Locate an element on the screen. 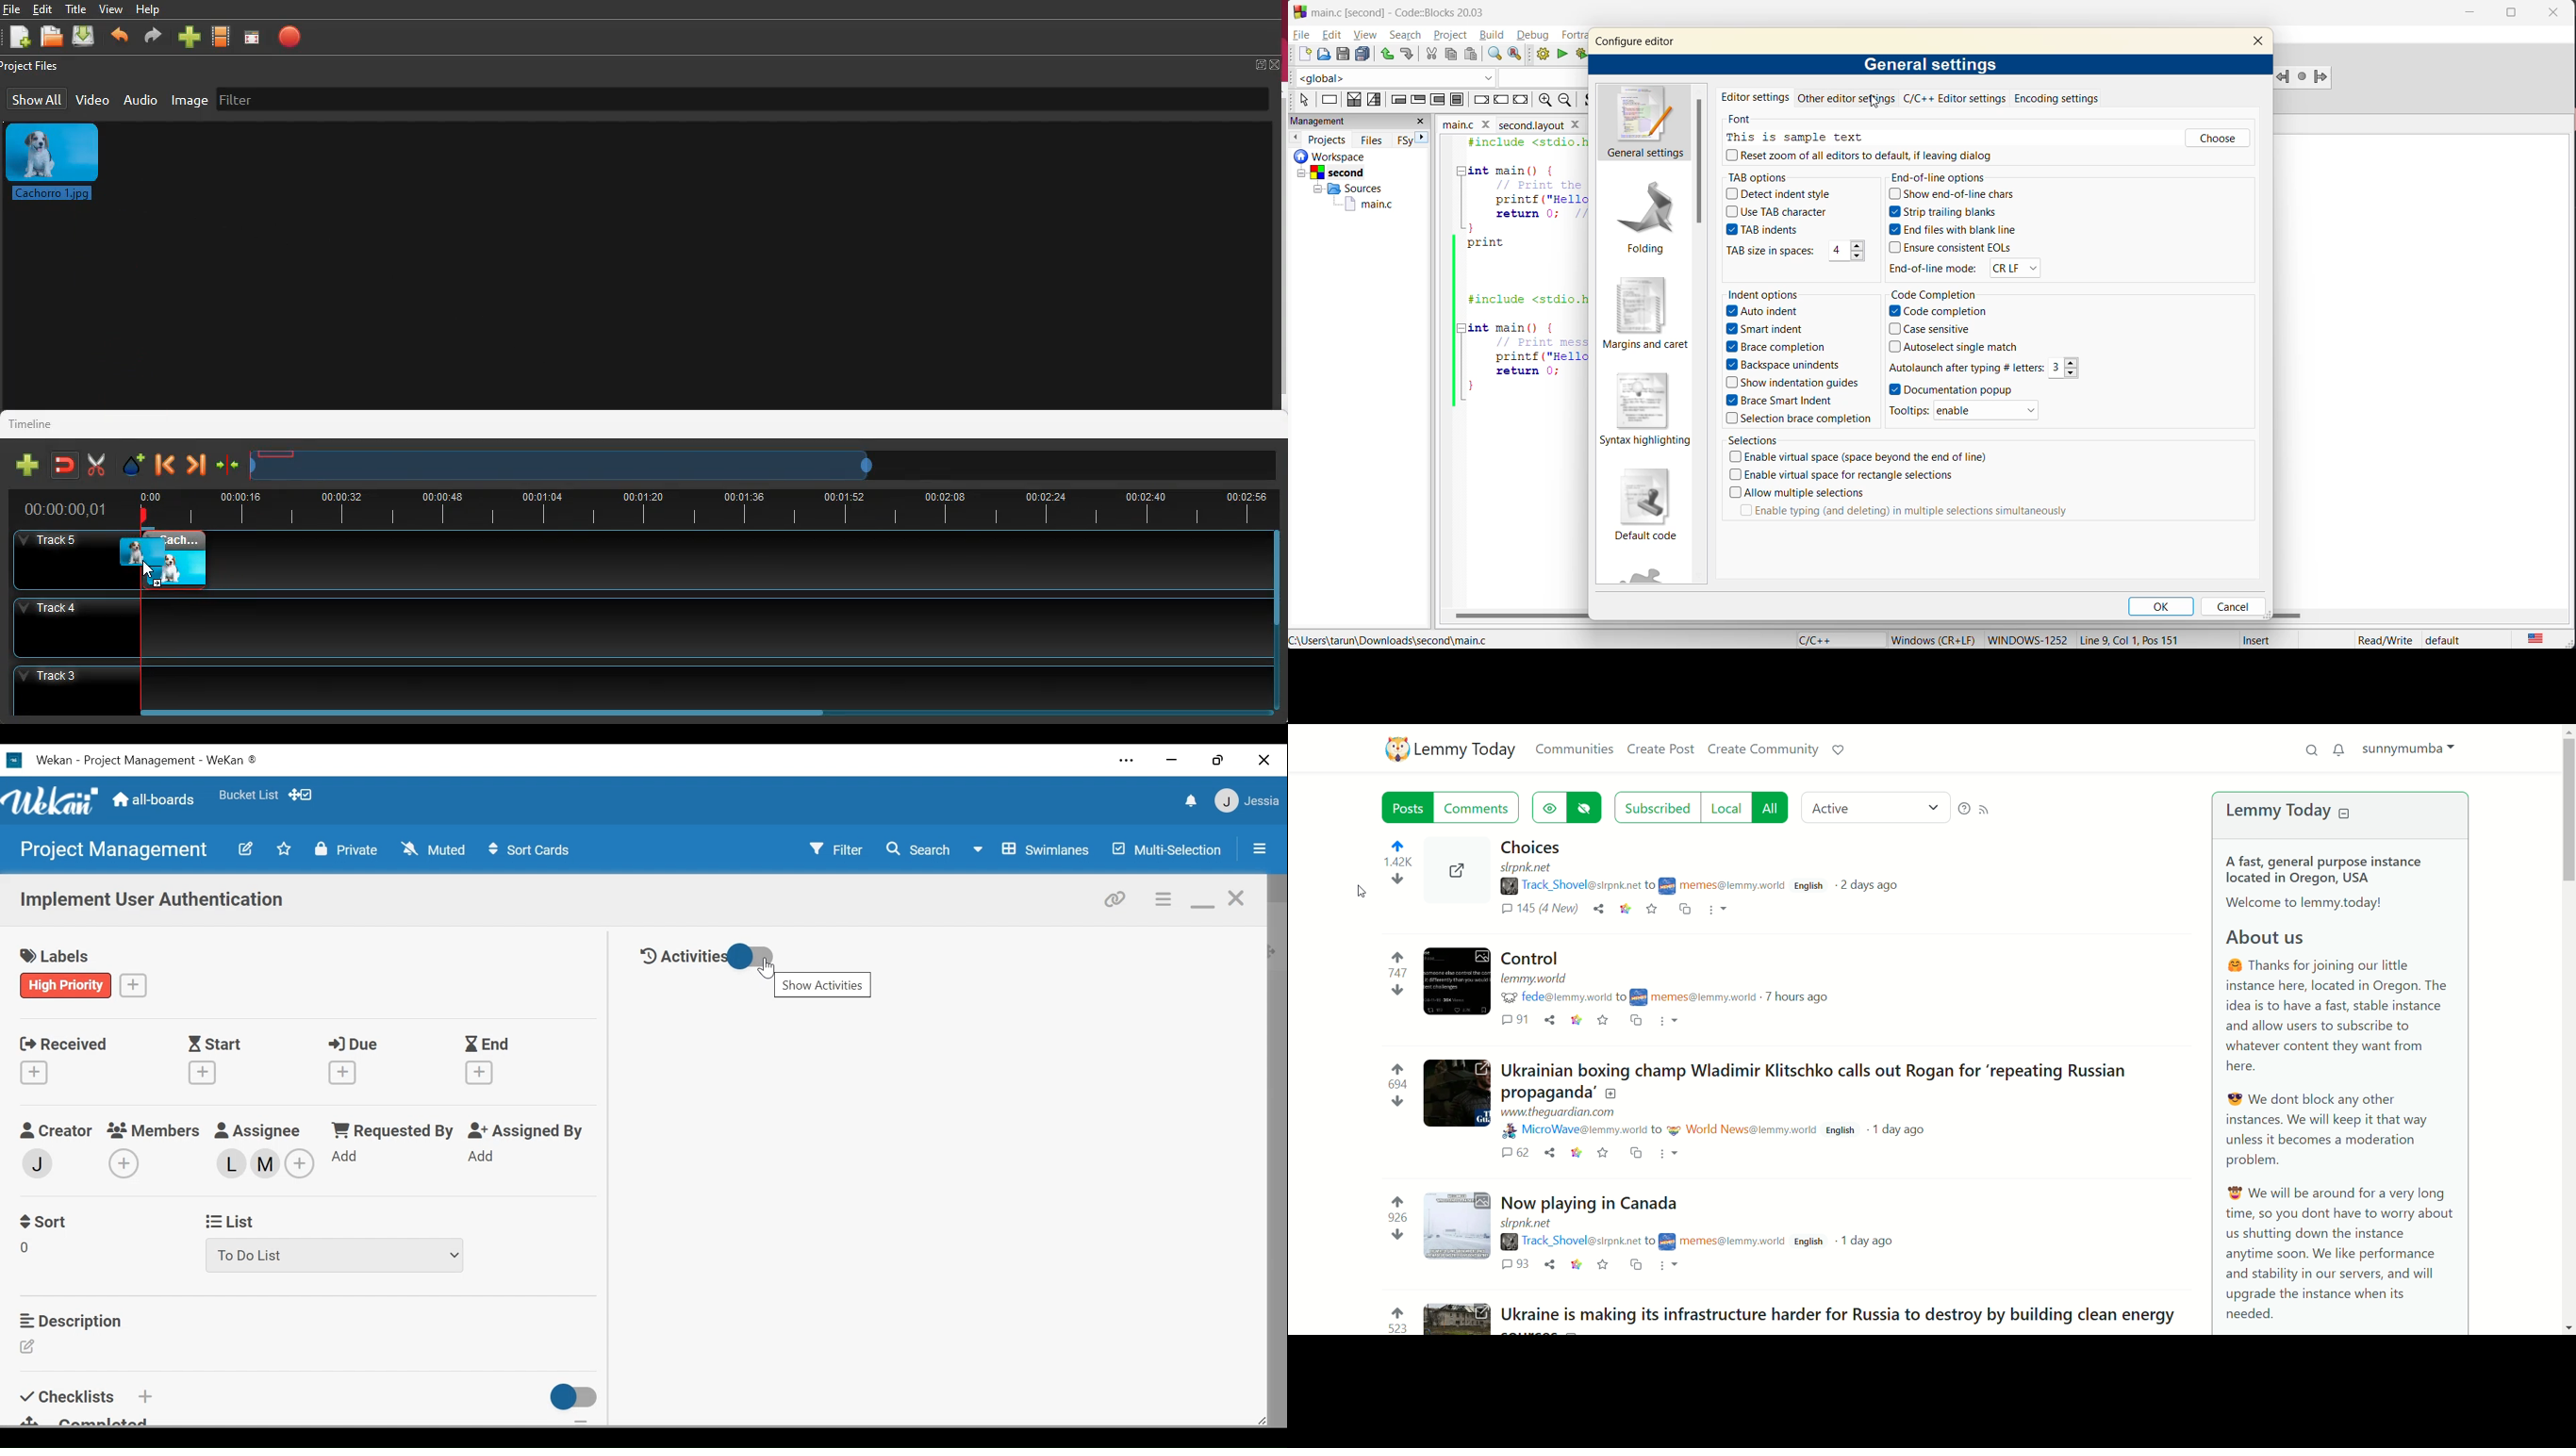  link is located at coordinates (1578, 1266).